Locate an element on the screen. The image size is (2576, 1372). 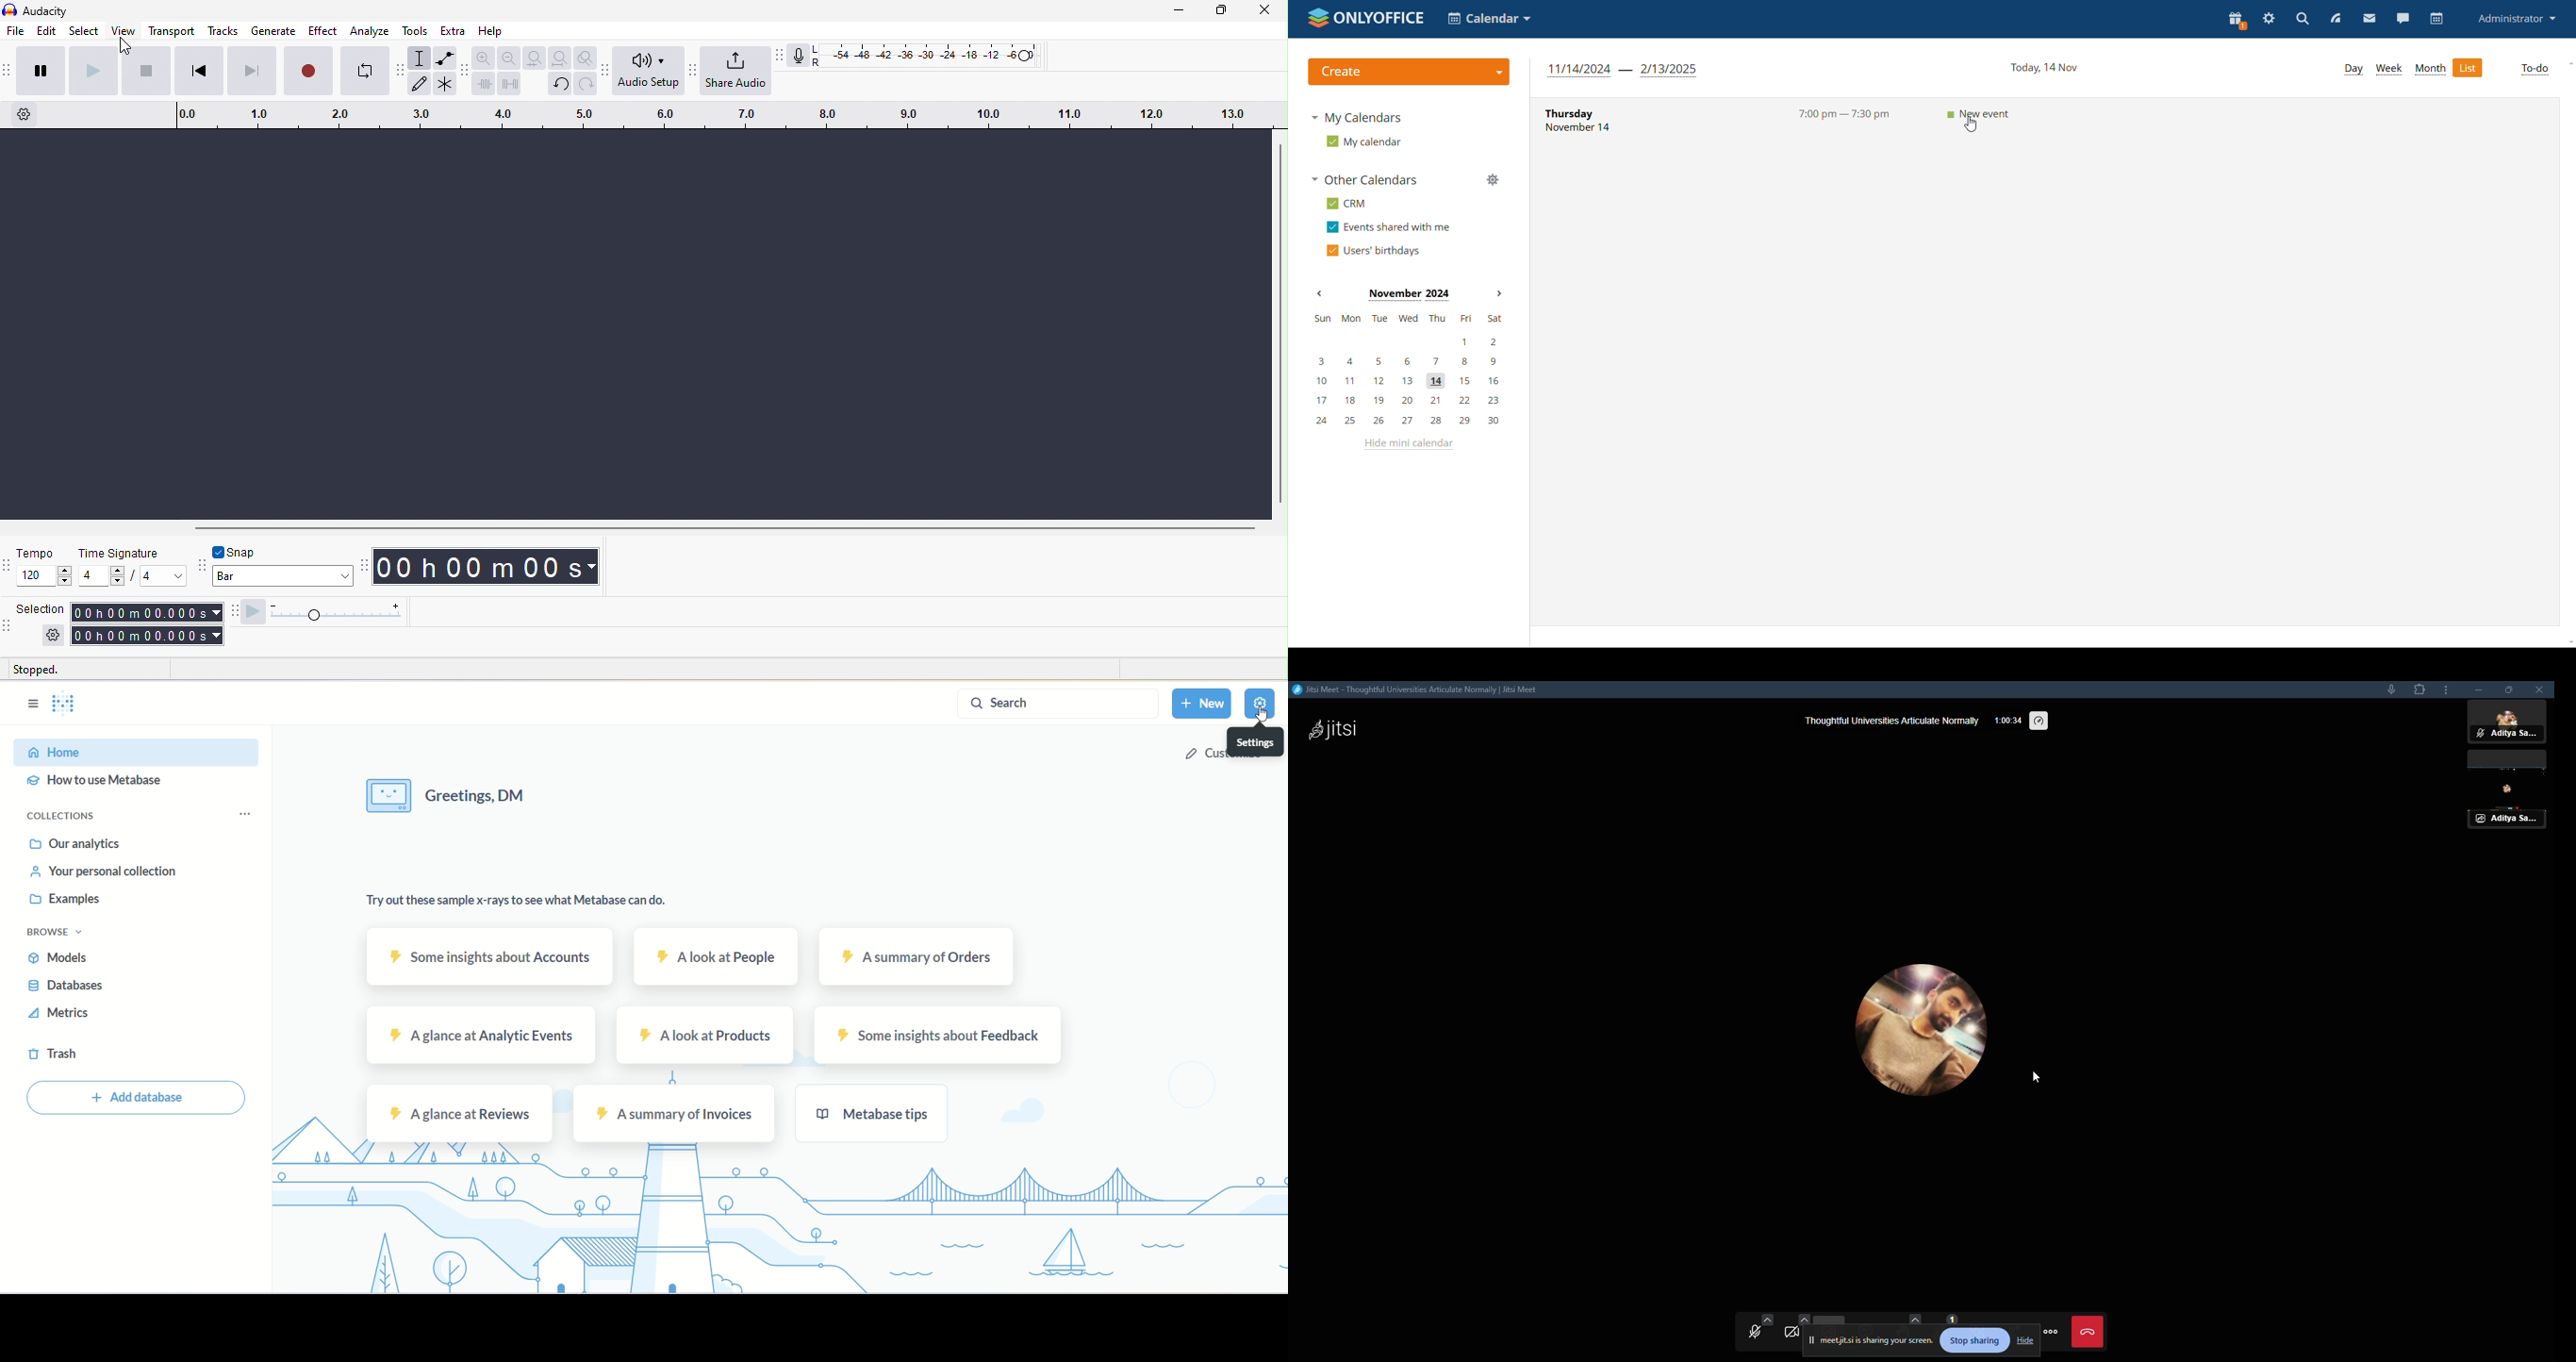
end call is located at coordinates (2089, 1333).